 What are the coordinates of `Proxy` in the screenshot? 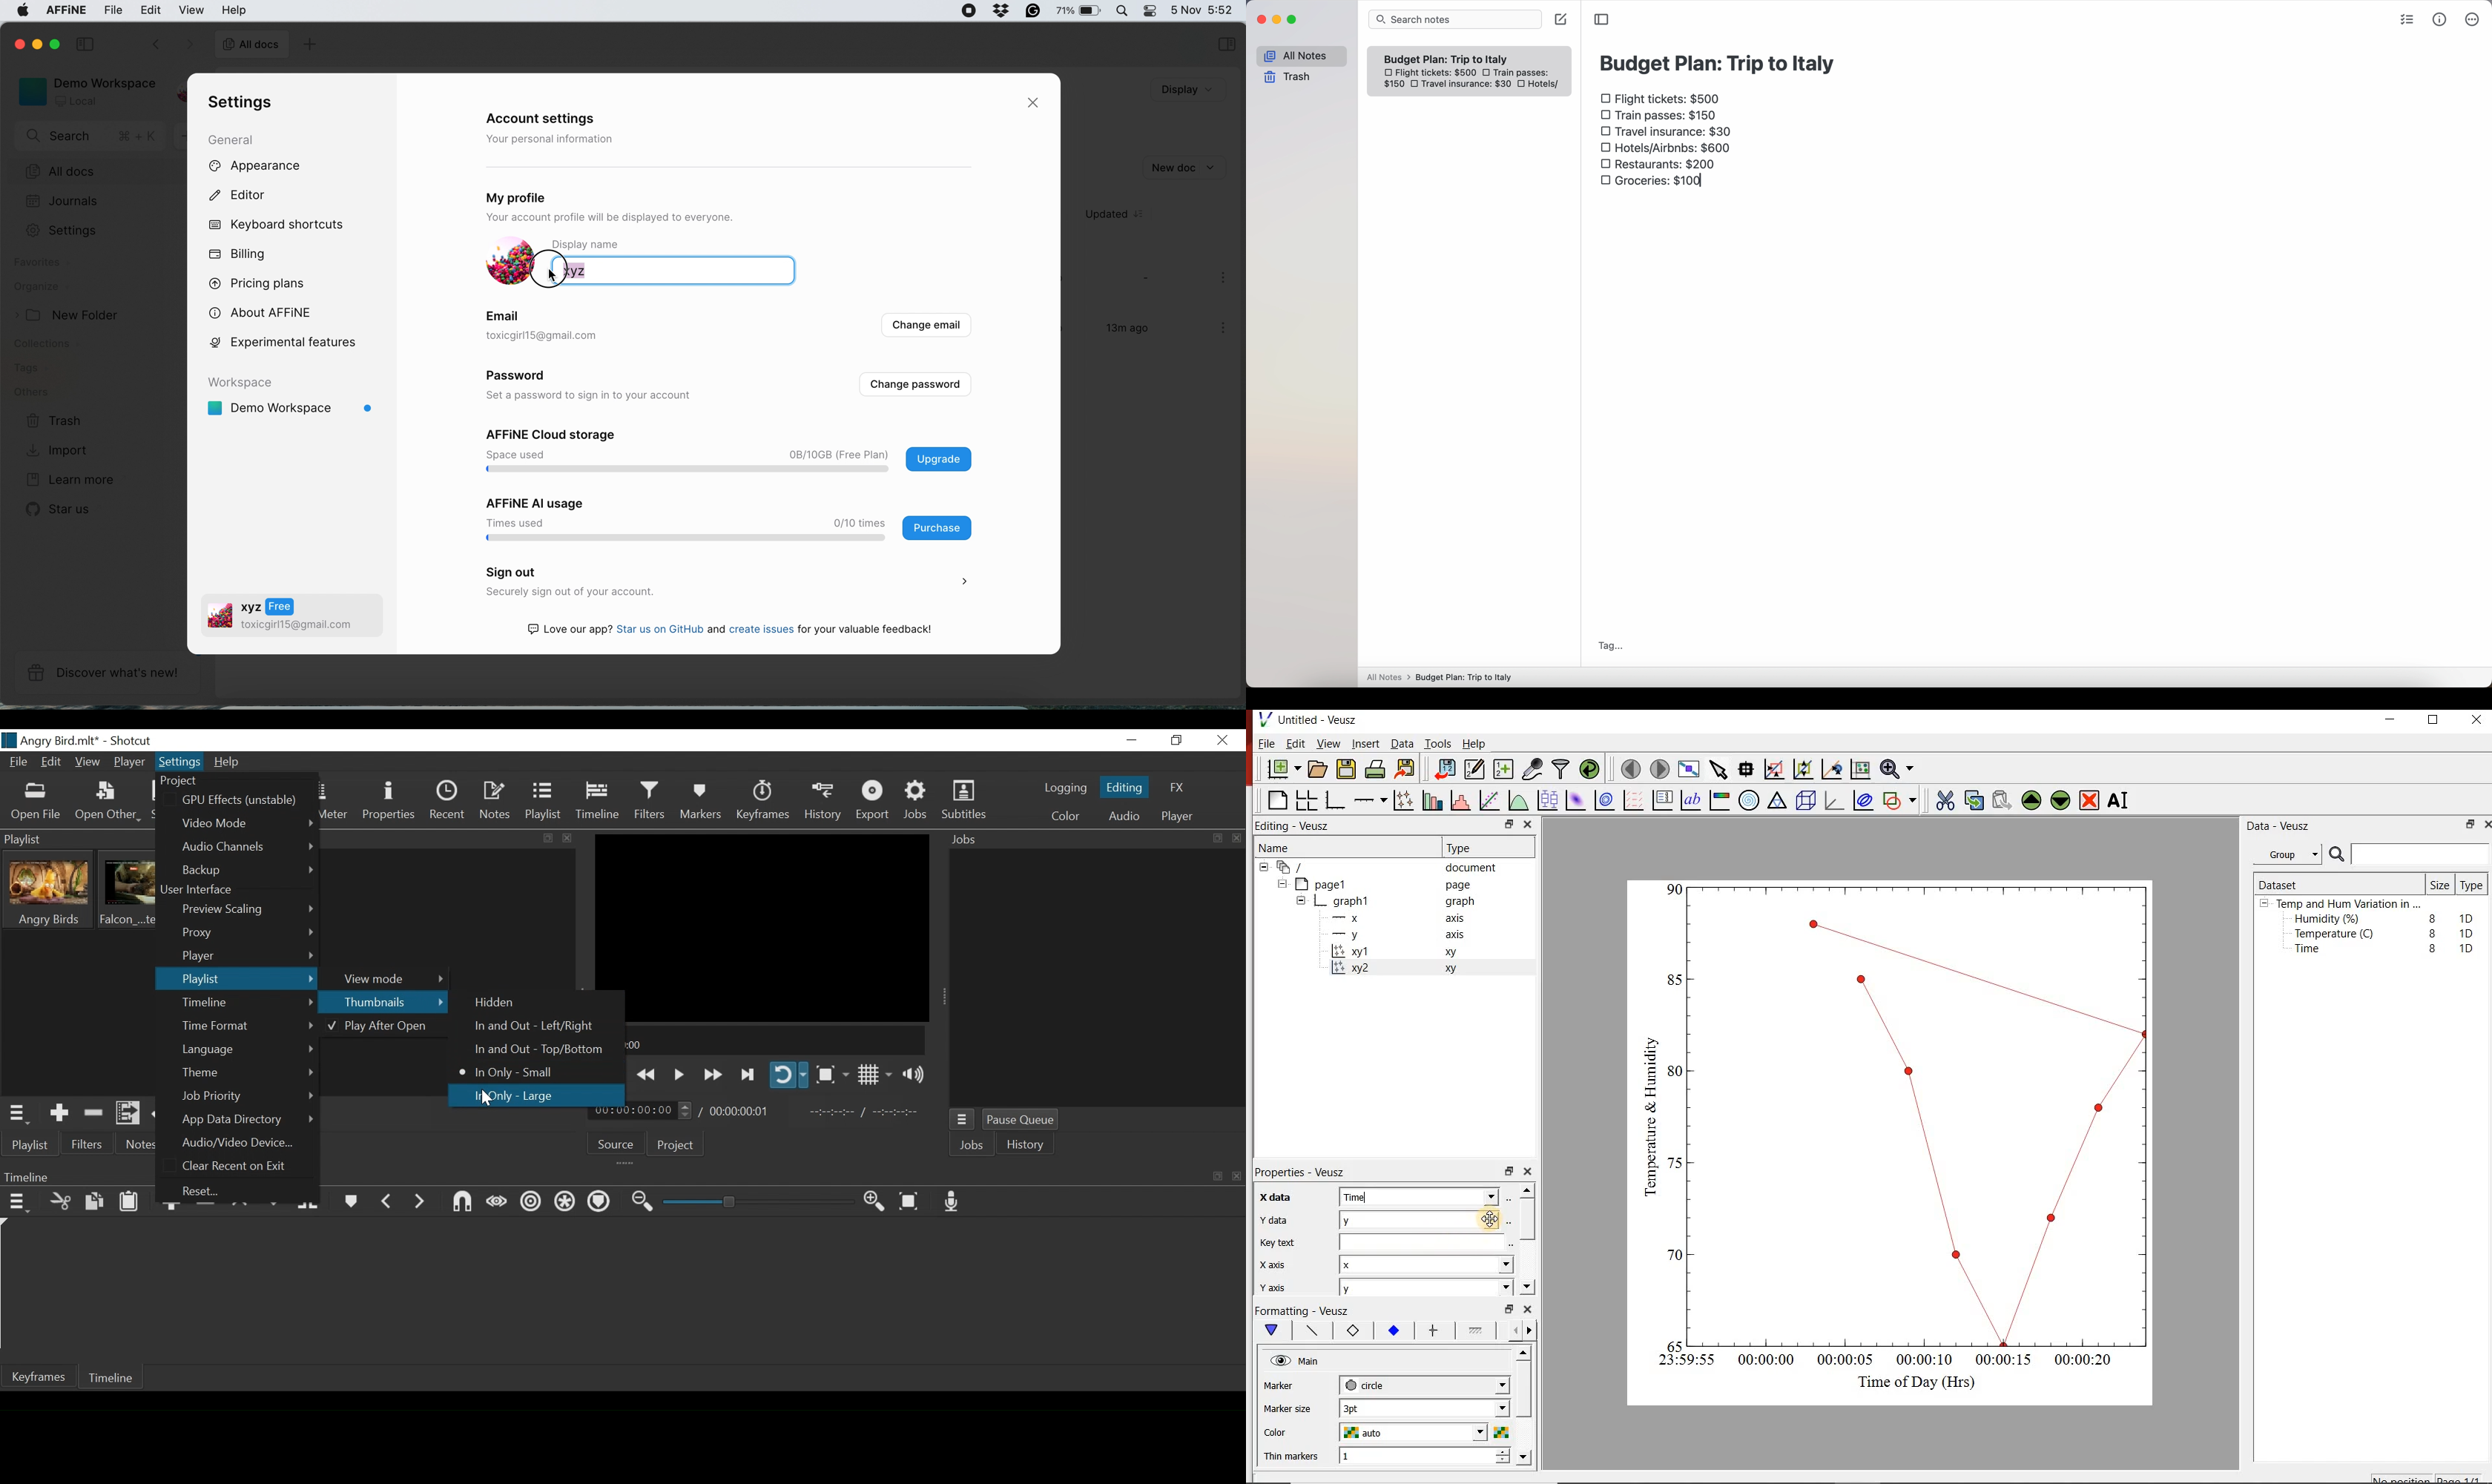 It's located at (247, 934).